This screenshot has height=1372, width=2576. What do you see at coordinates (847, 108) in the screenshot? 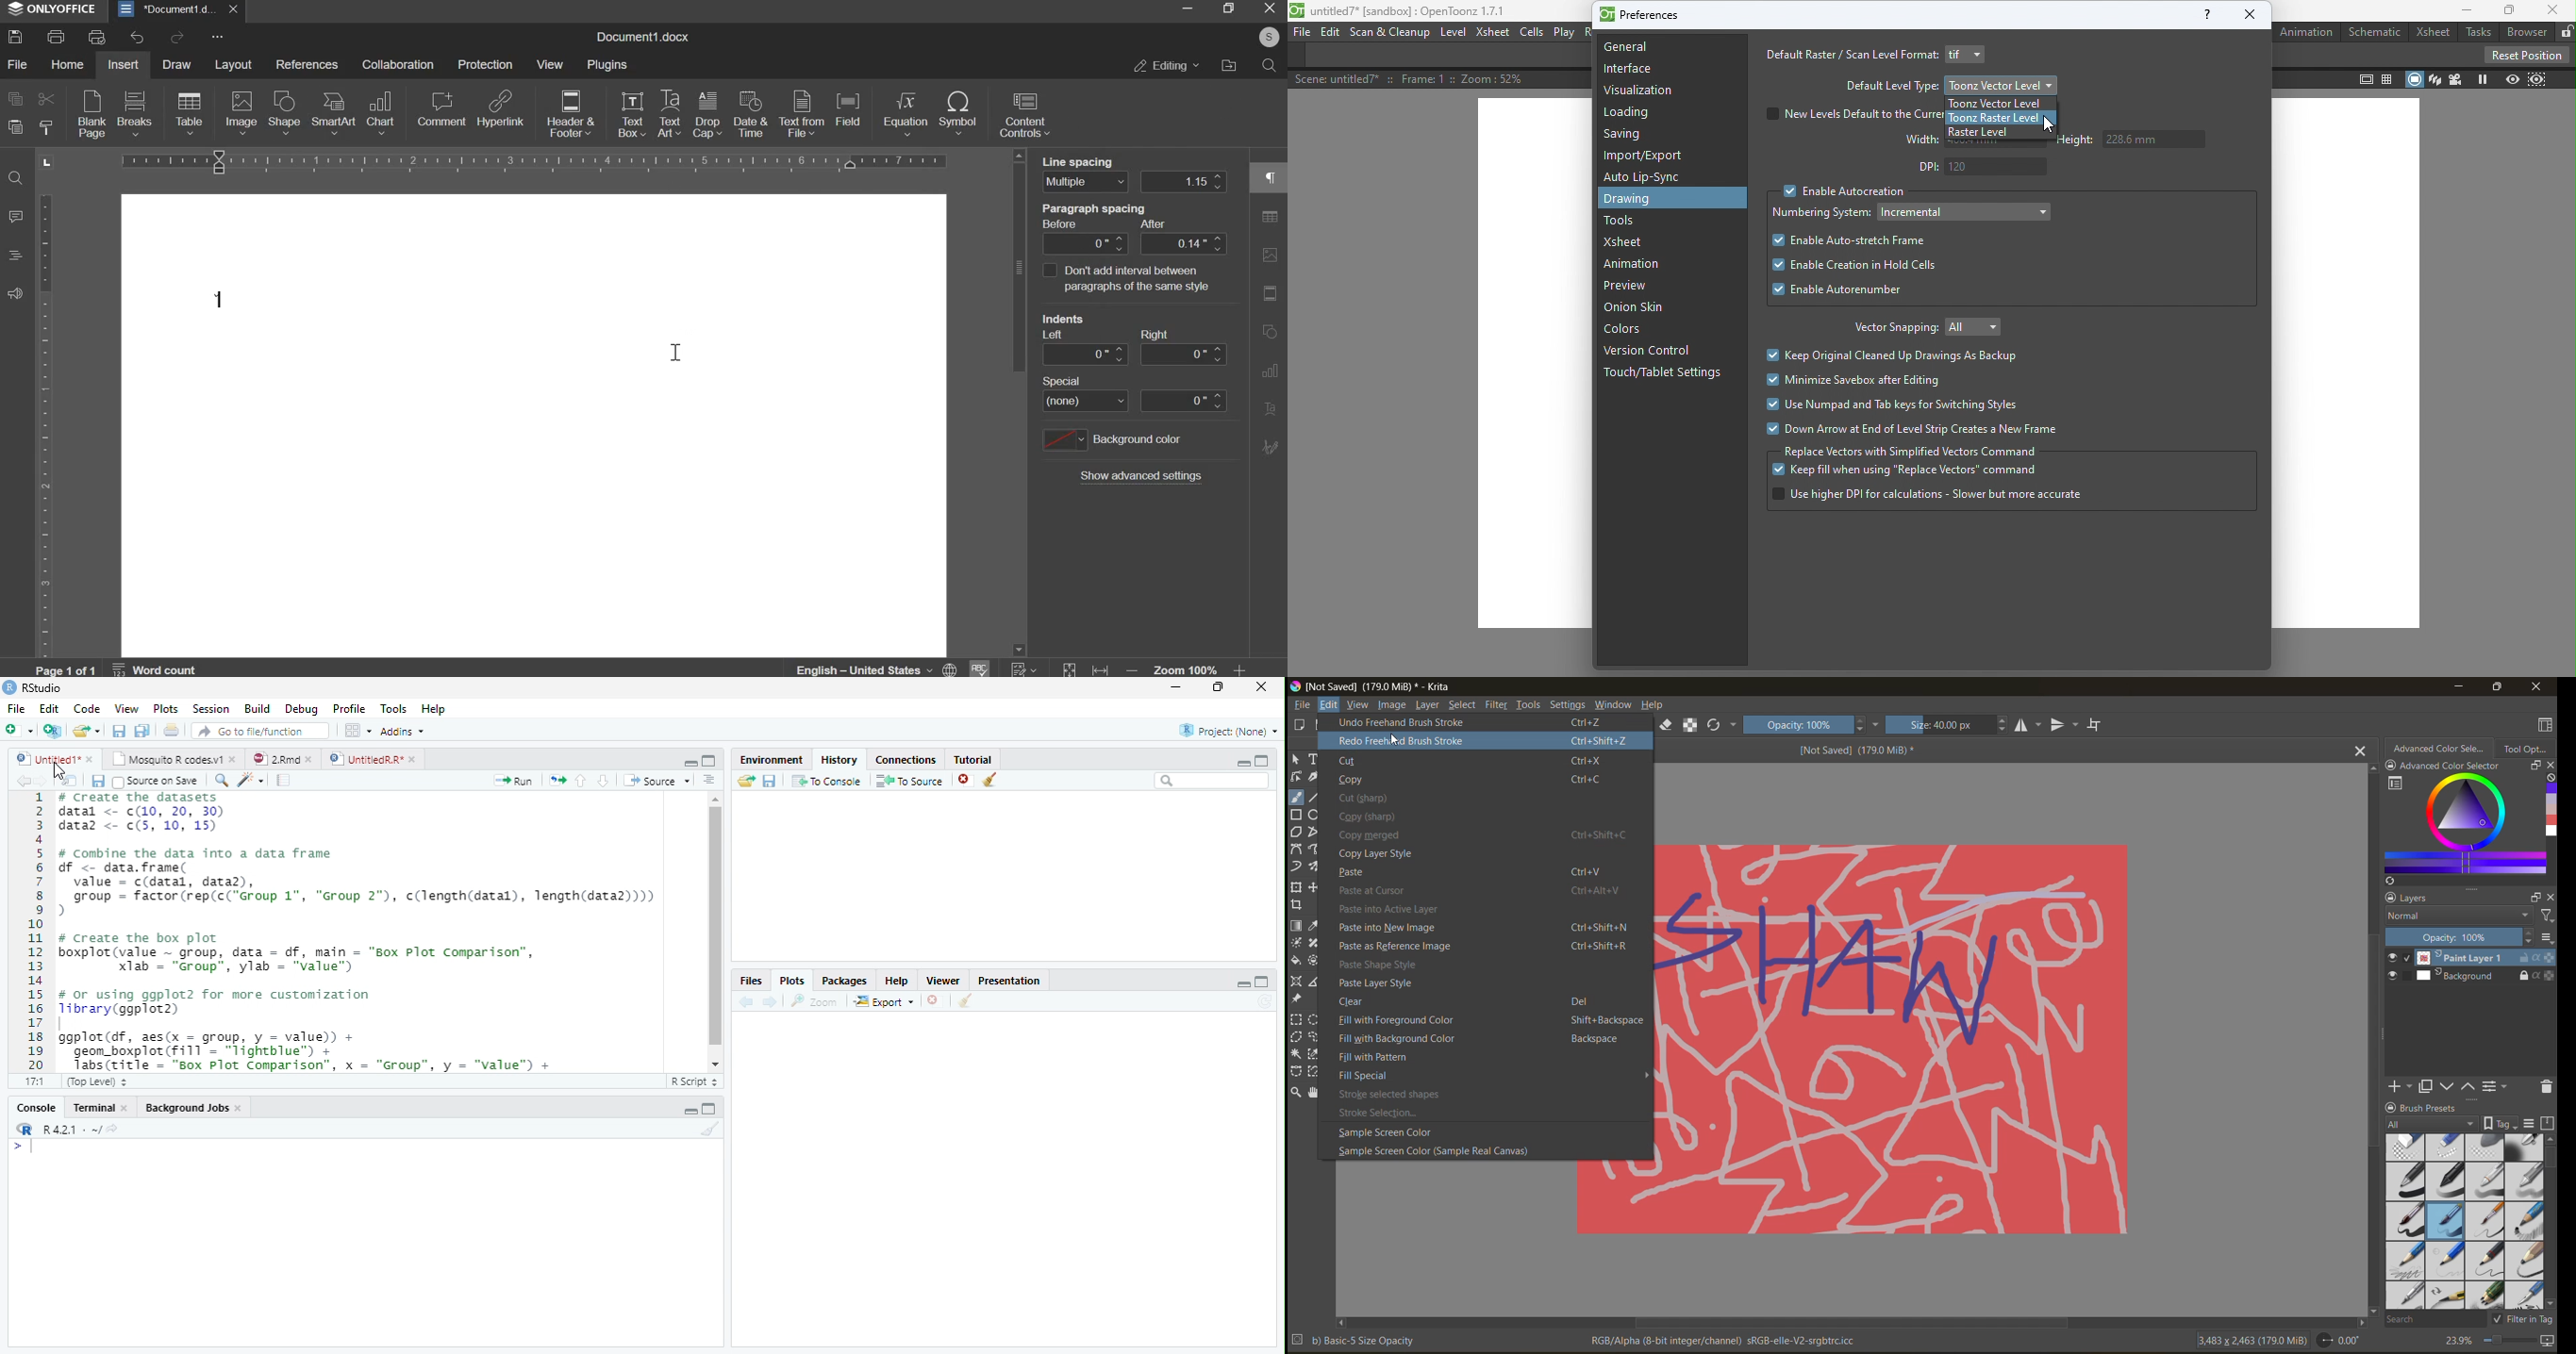
I see `field` at bounding box center [847, 108].